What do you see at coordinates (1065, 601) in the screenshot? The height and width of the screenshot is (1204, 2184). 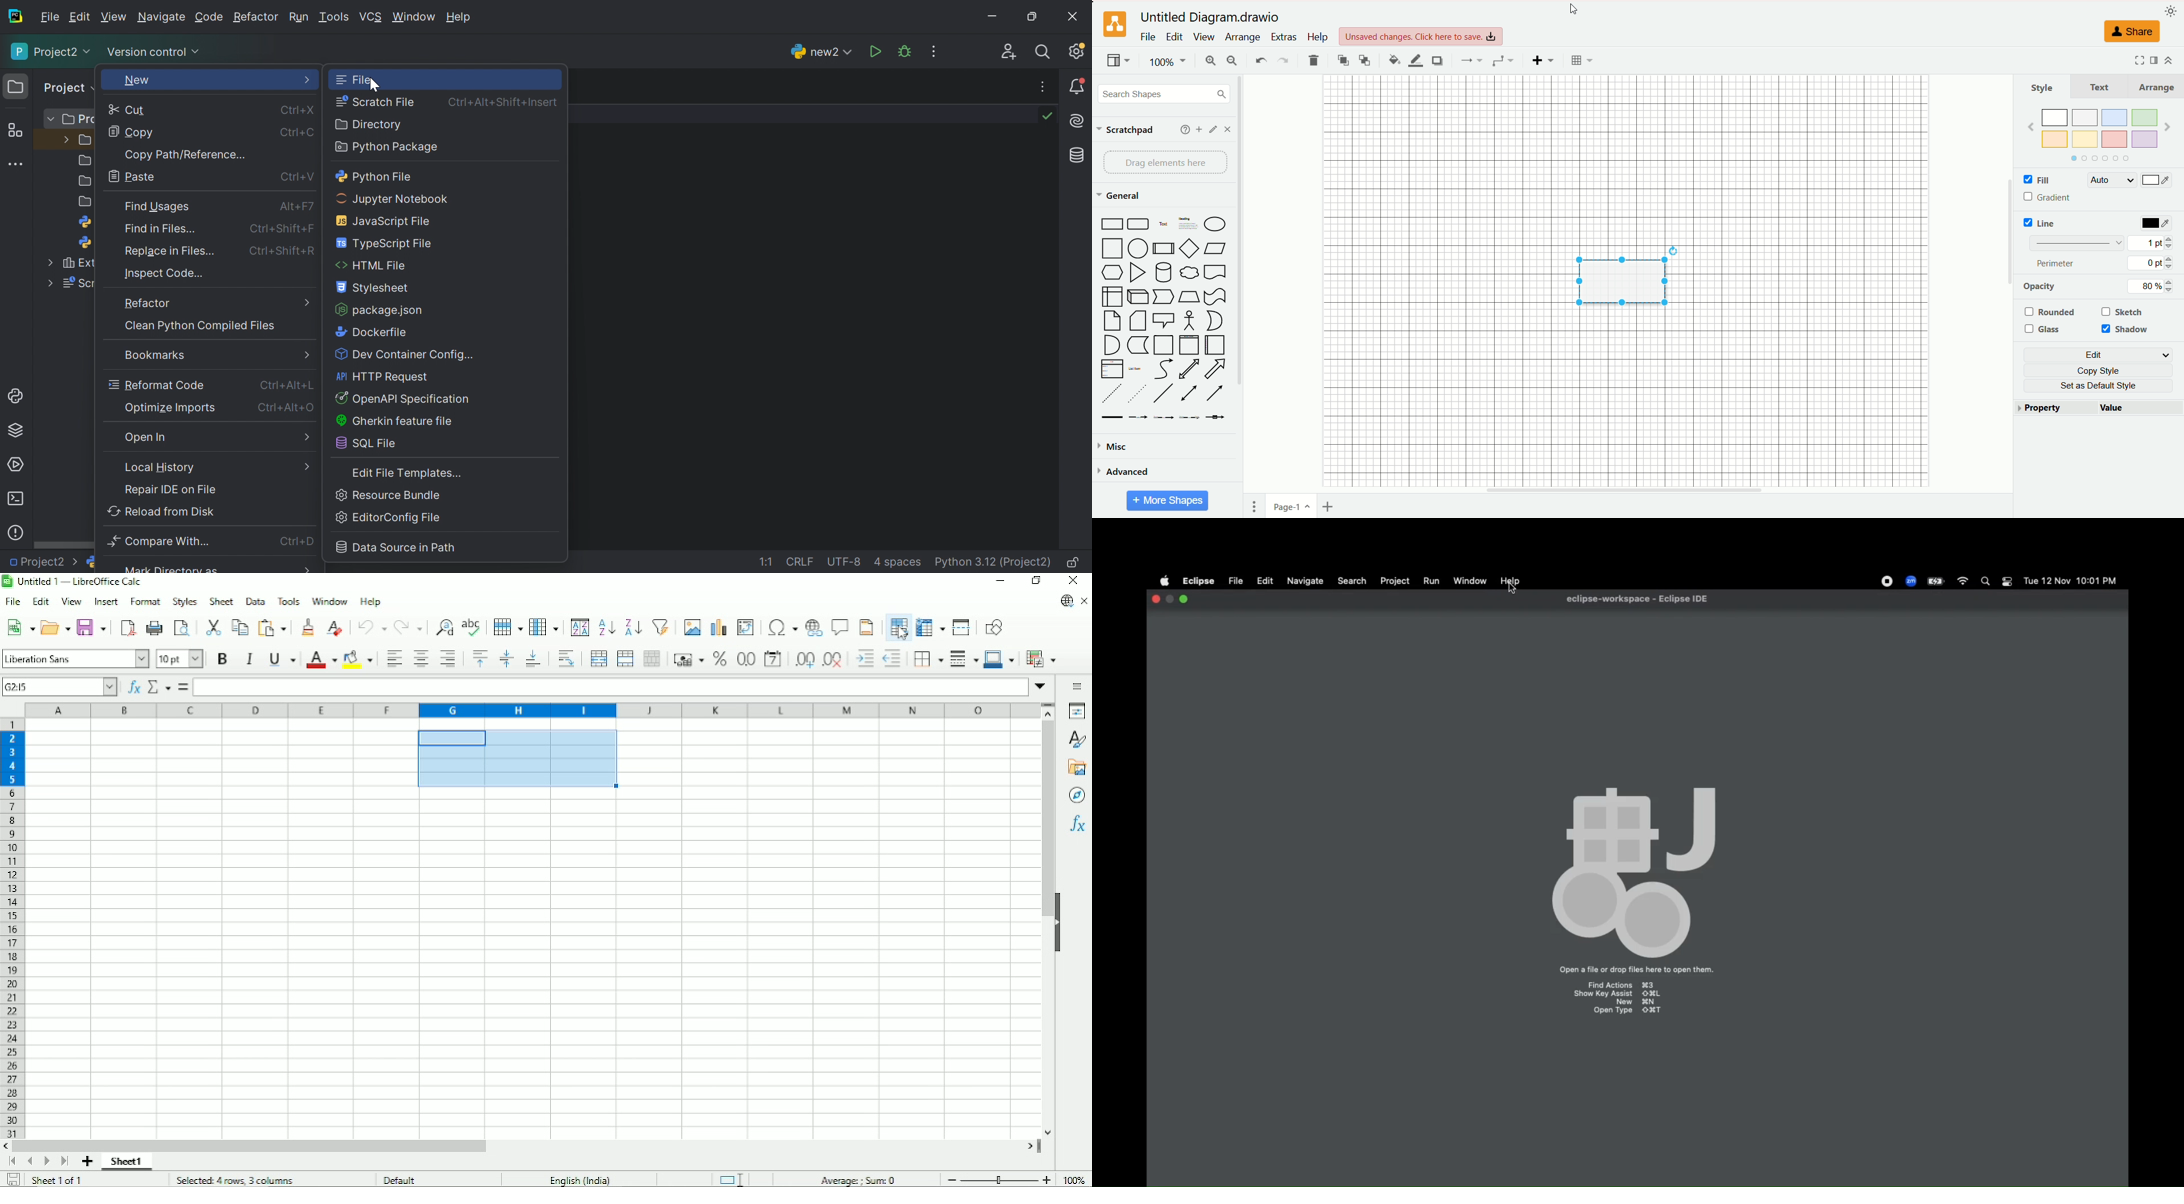 I see `Update available` at bounding box center [1065, 601].